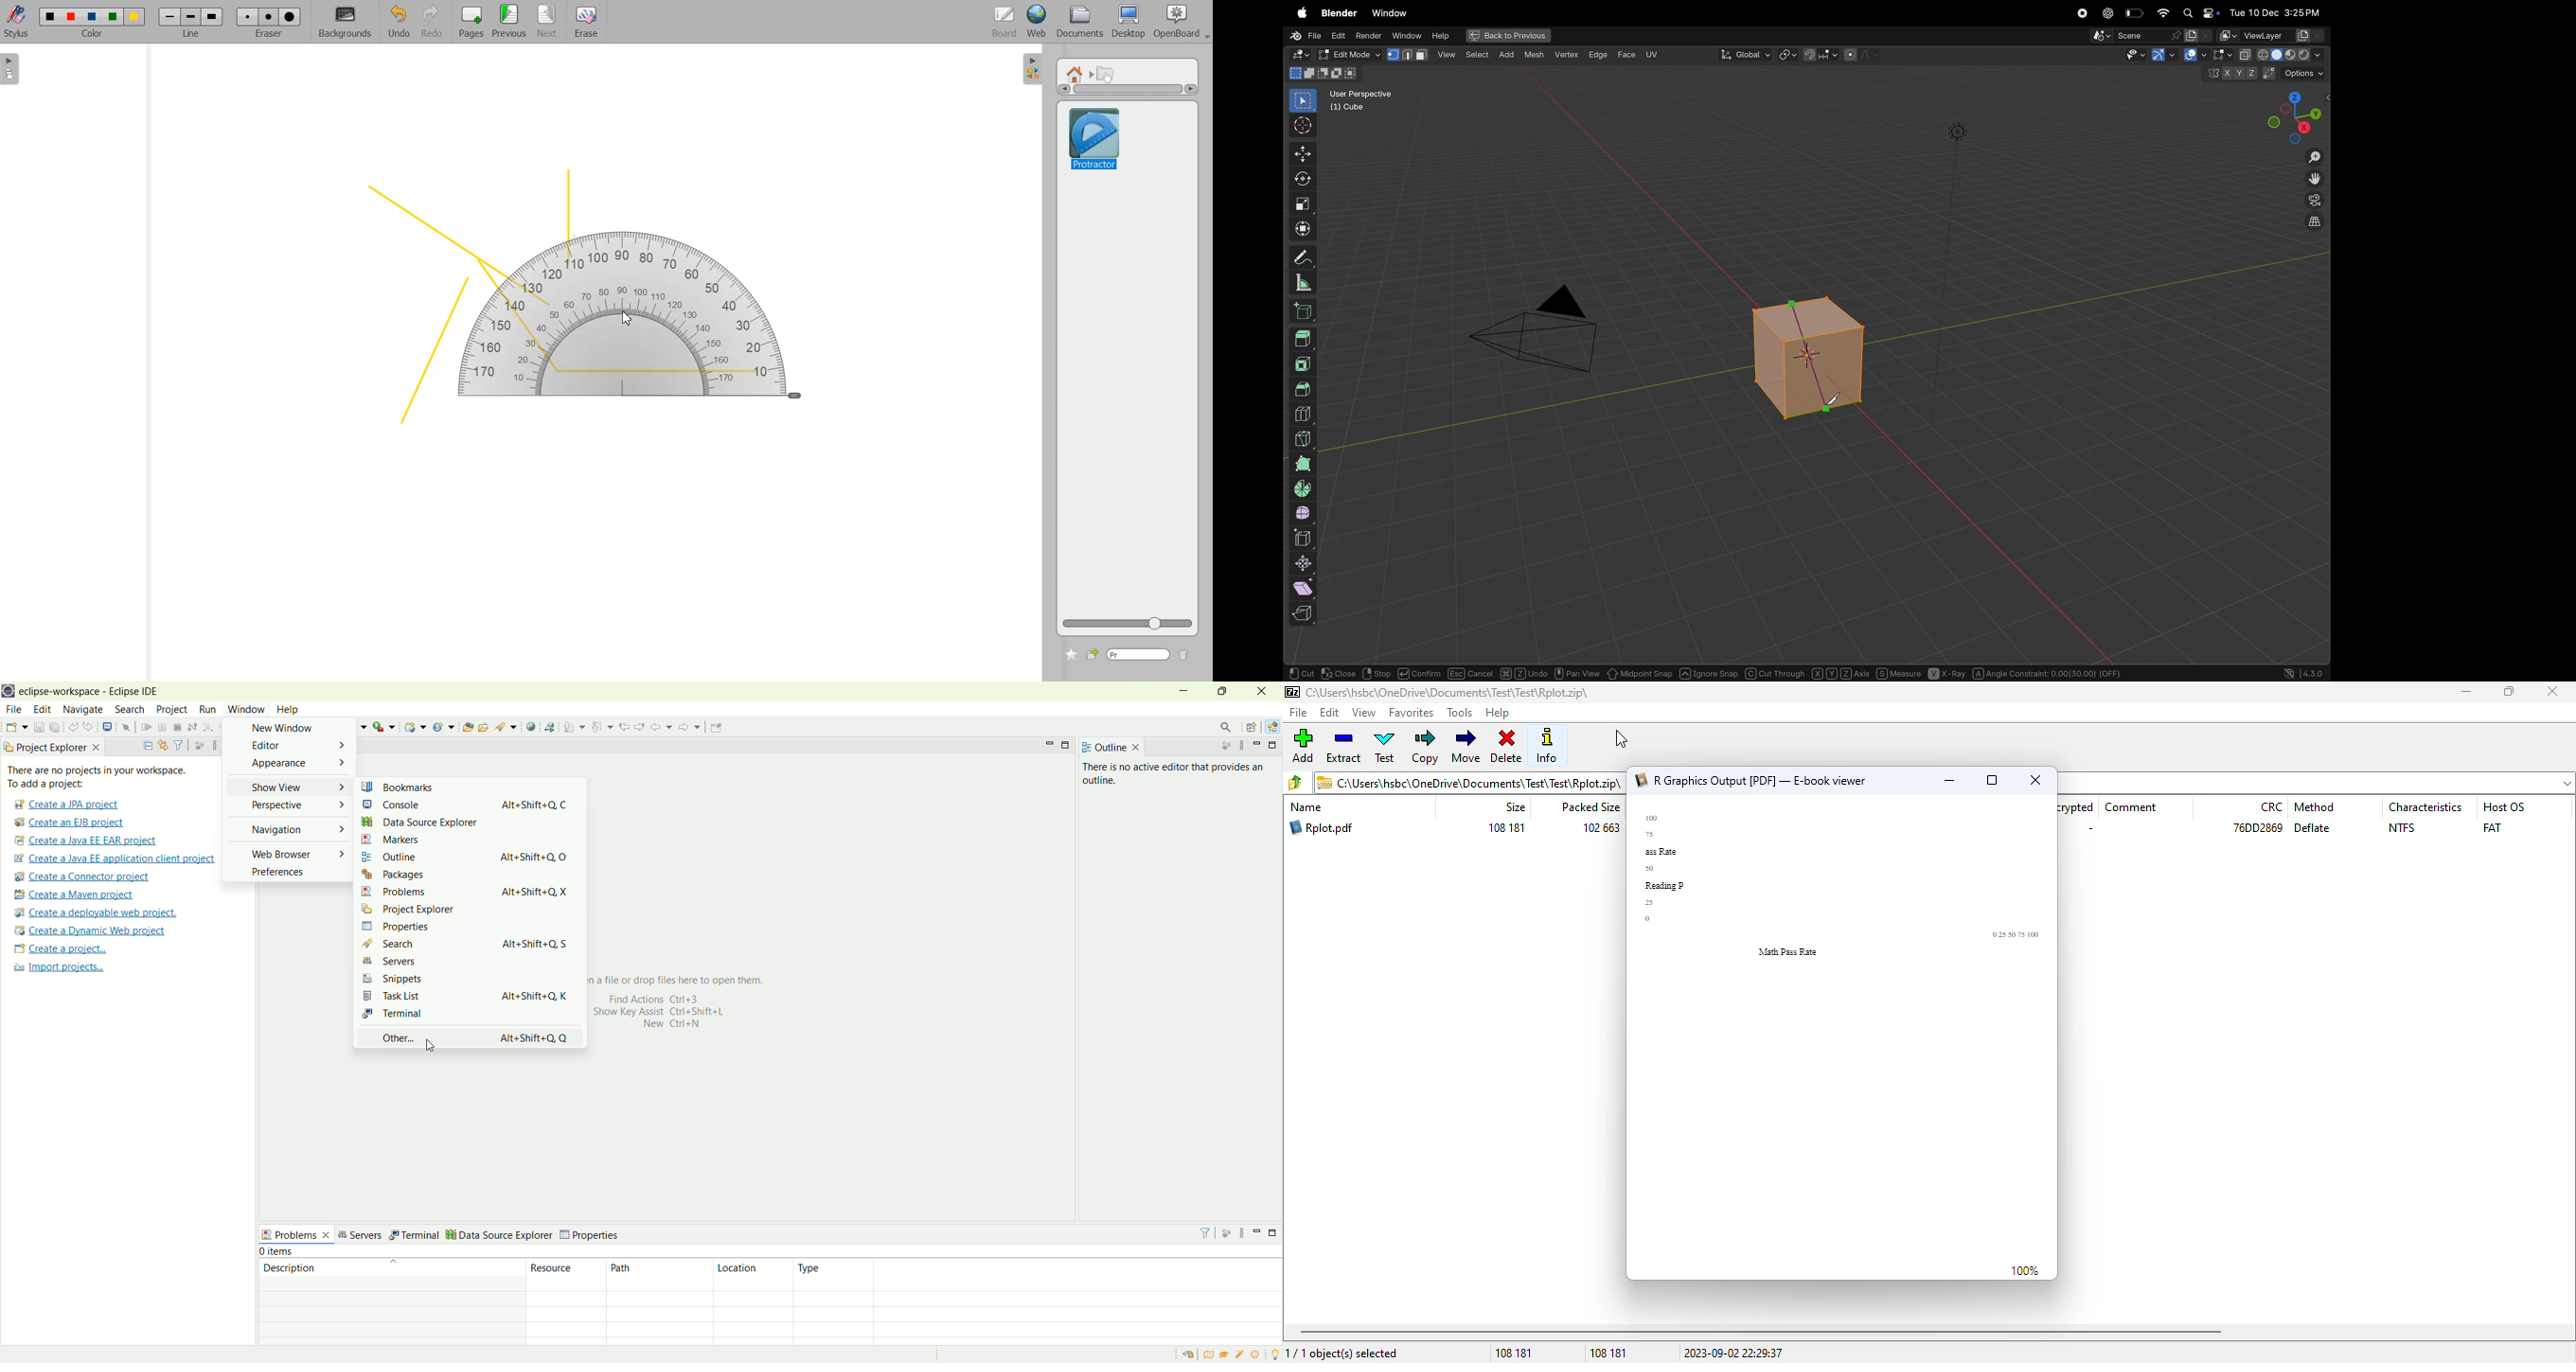 The height and width of the screenshot is (1372, 2576). I want to click on path, so click(660, 1273).